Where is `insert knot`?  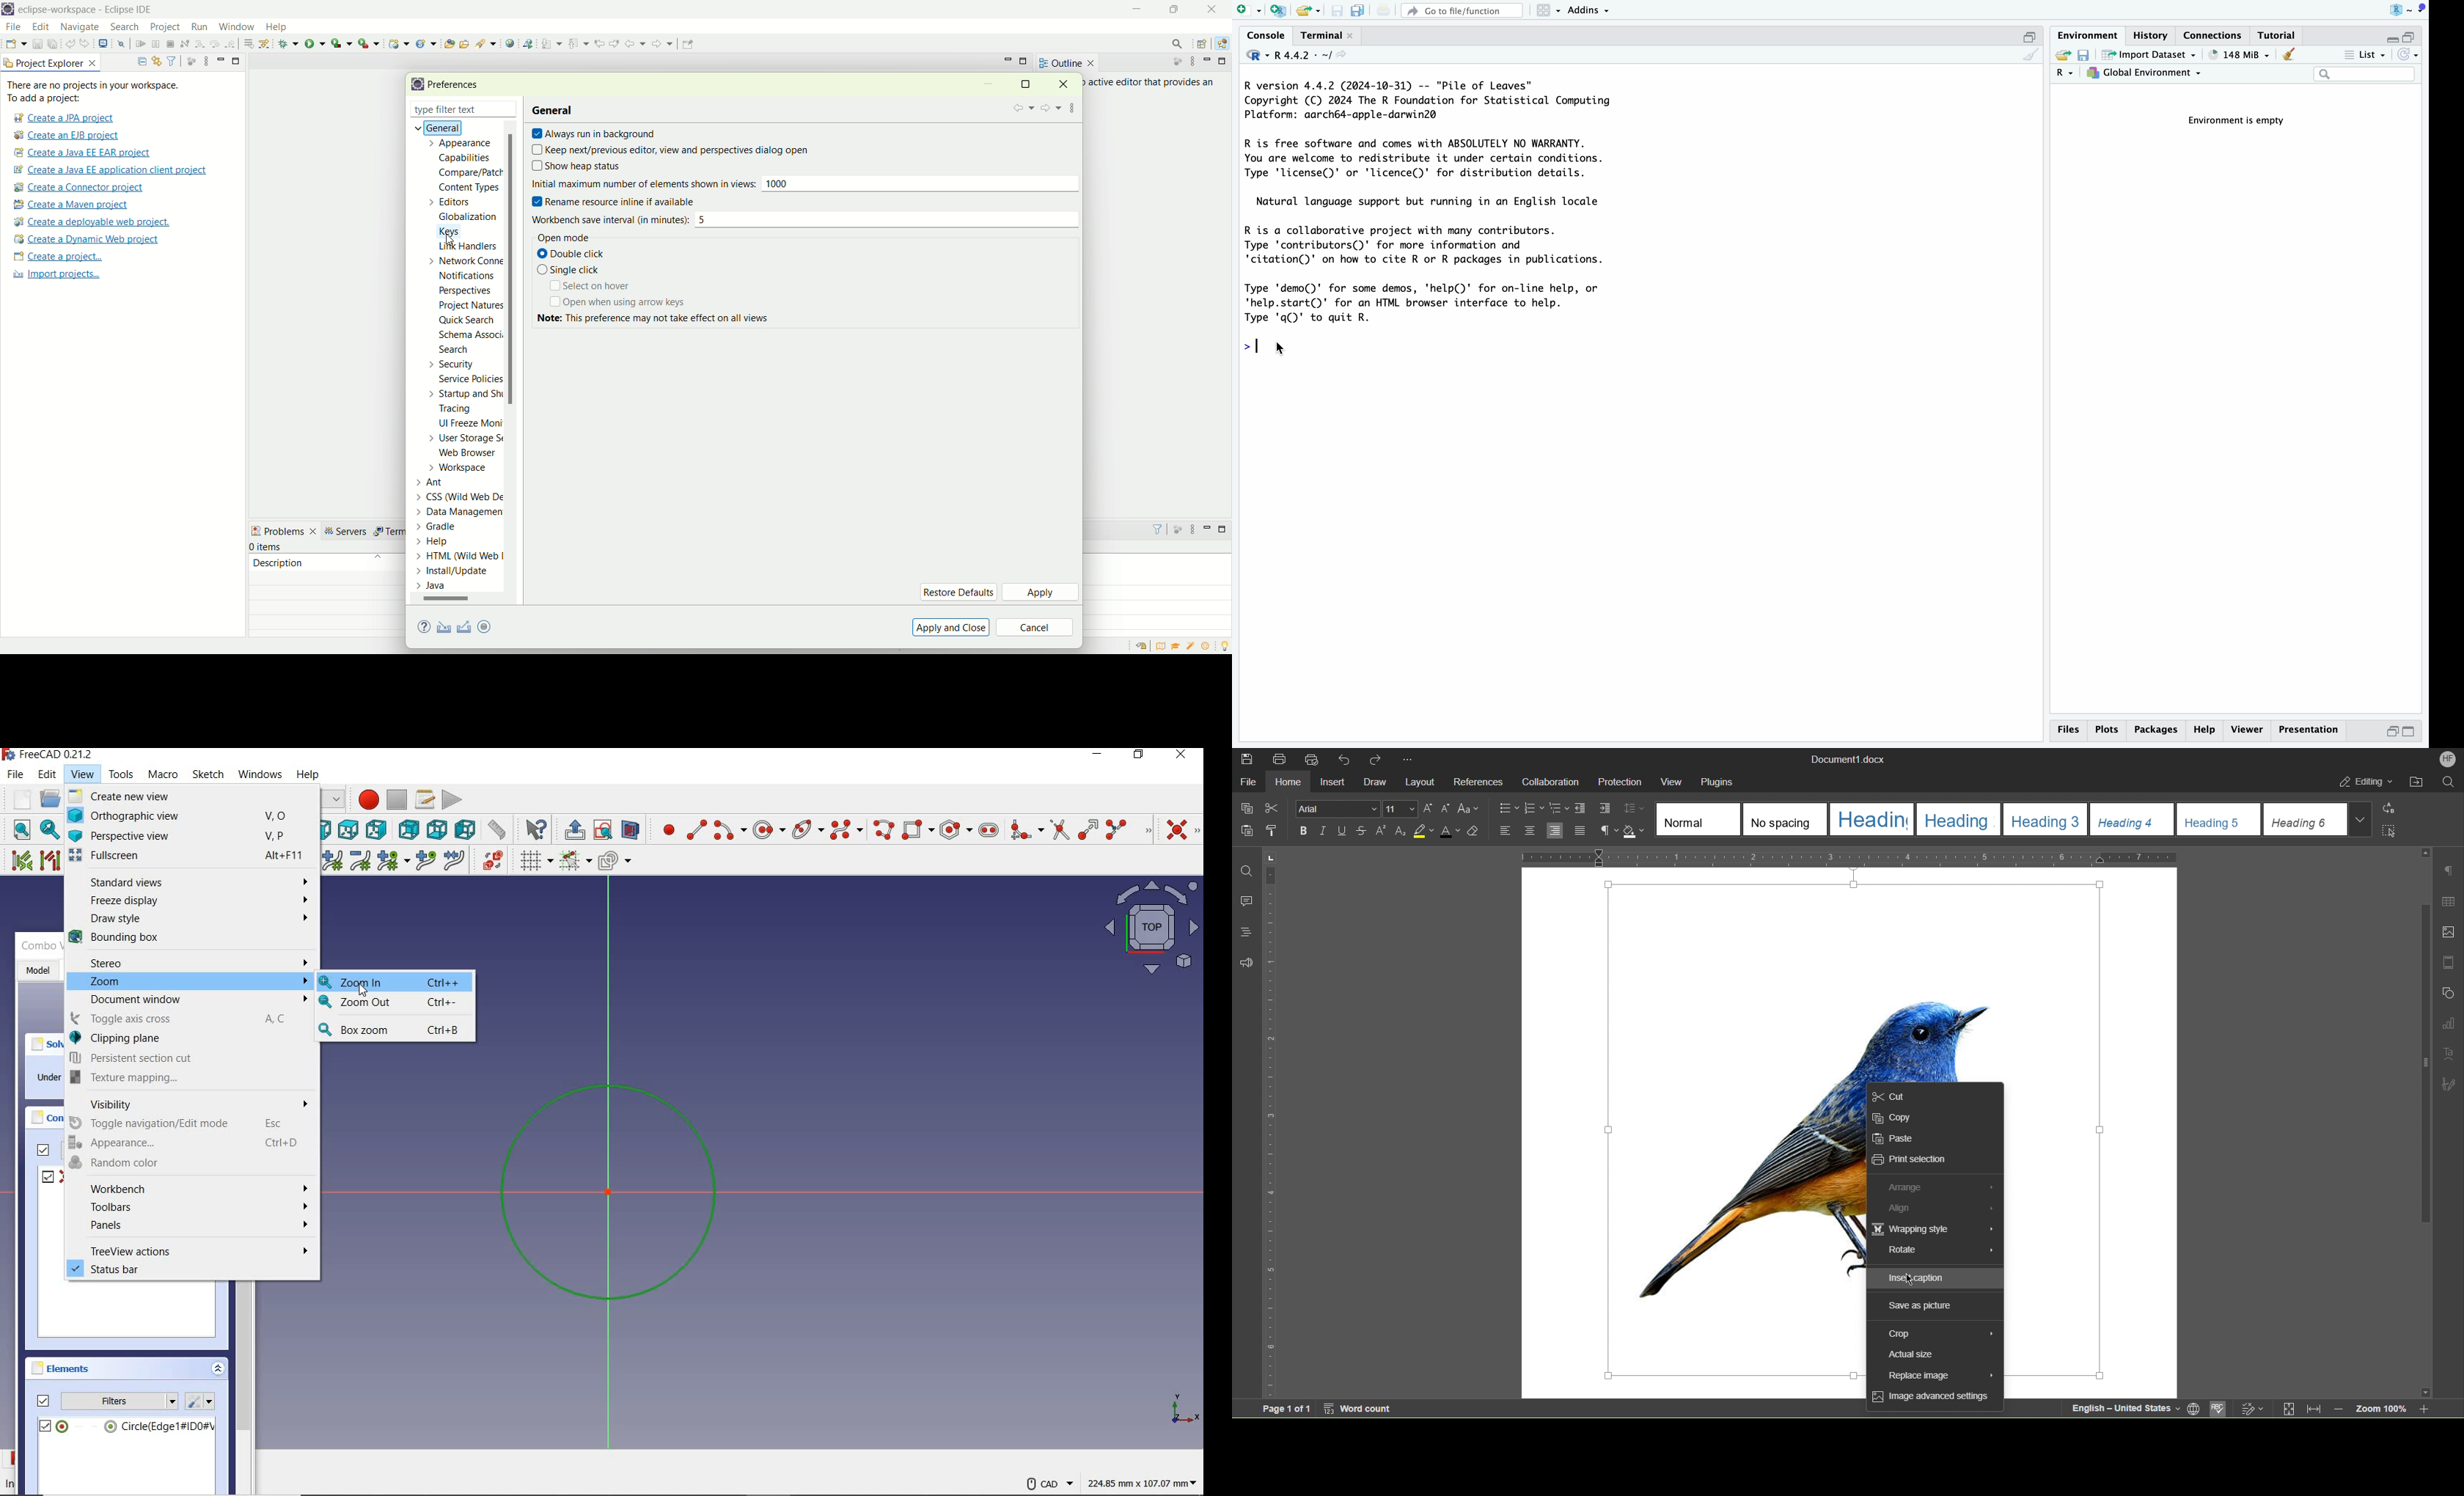 insert knot is located at coordinates (424, 859).